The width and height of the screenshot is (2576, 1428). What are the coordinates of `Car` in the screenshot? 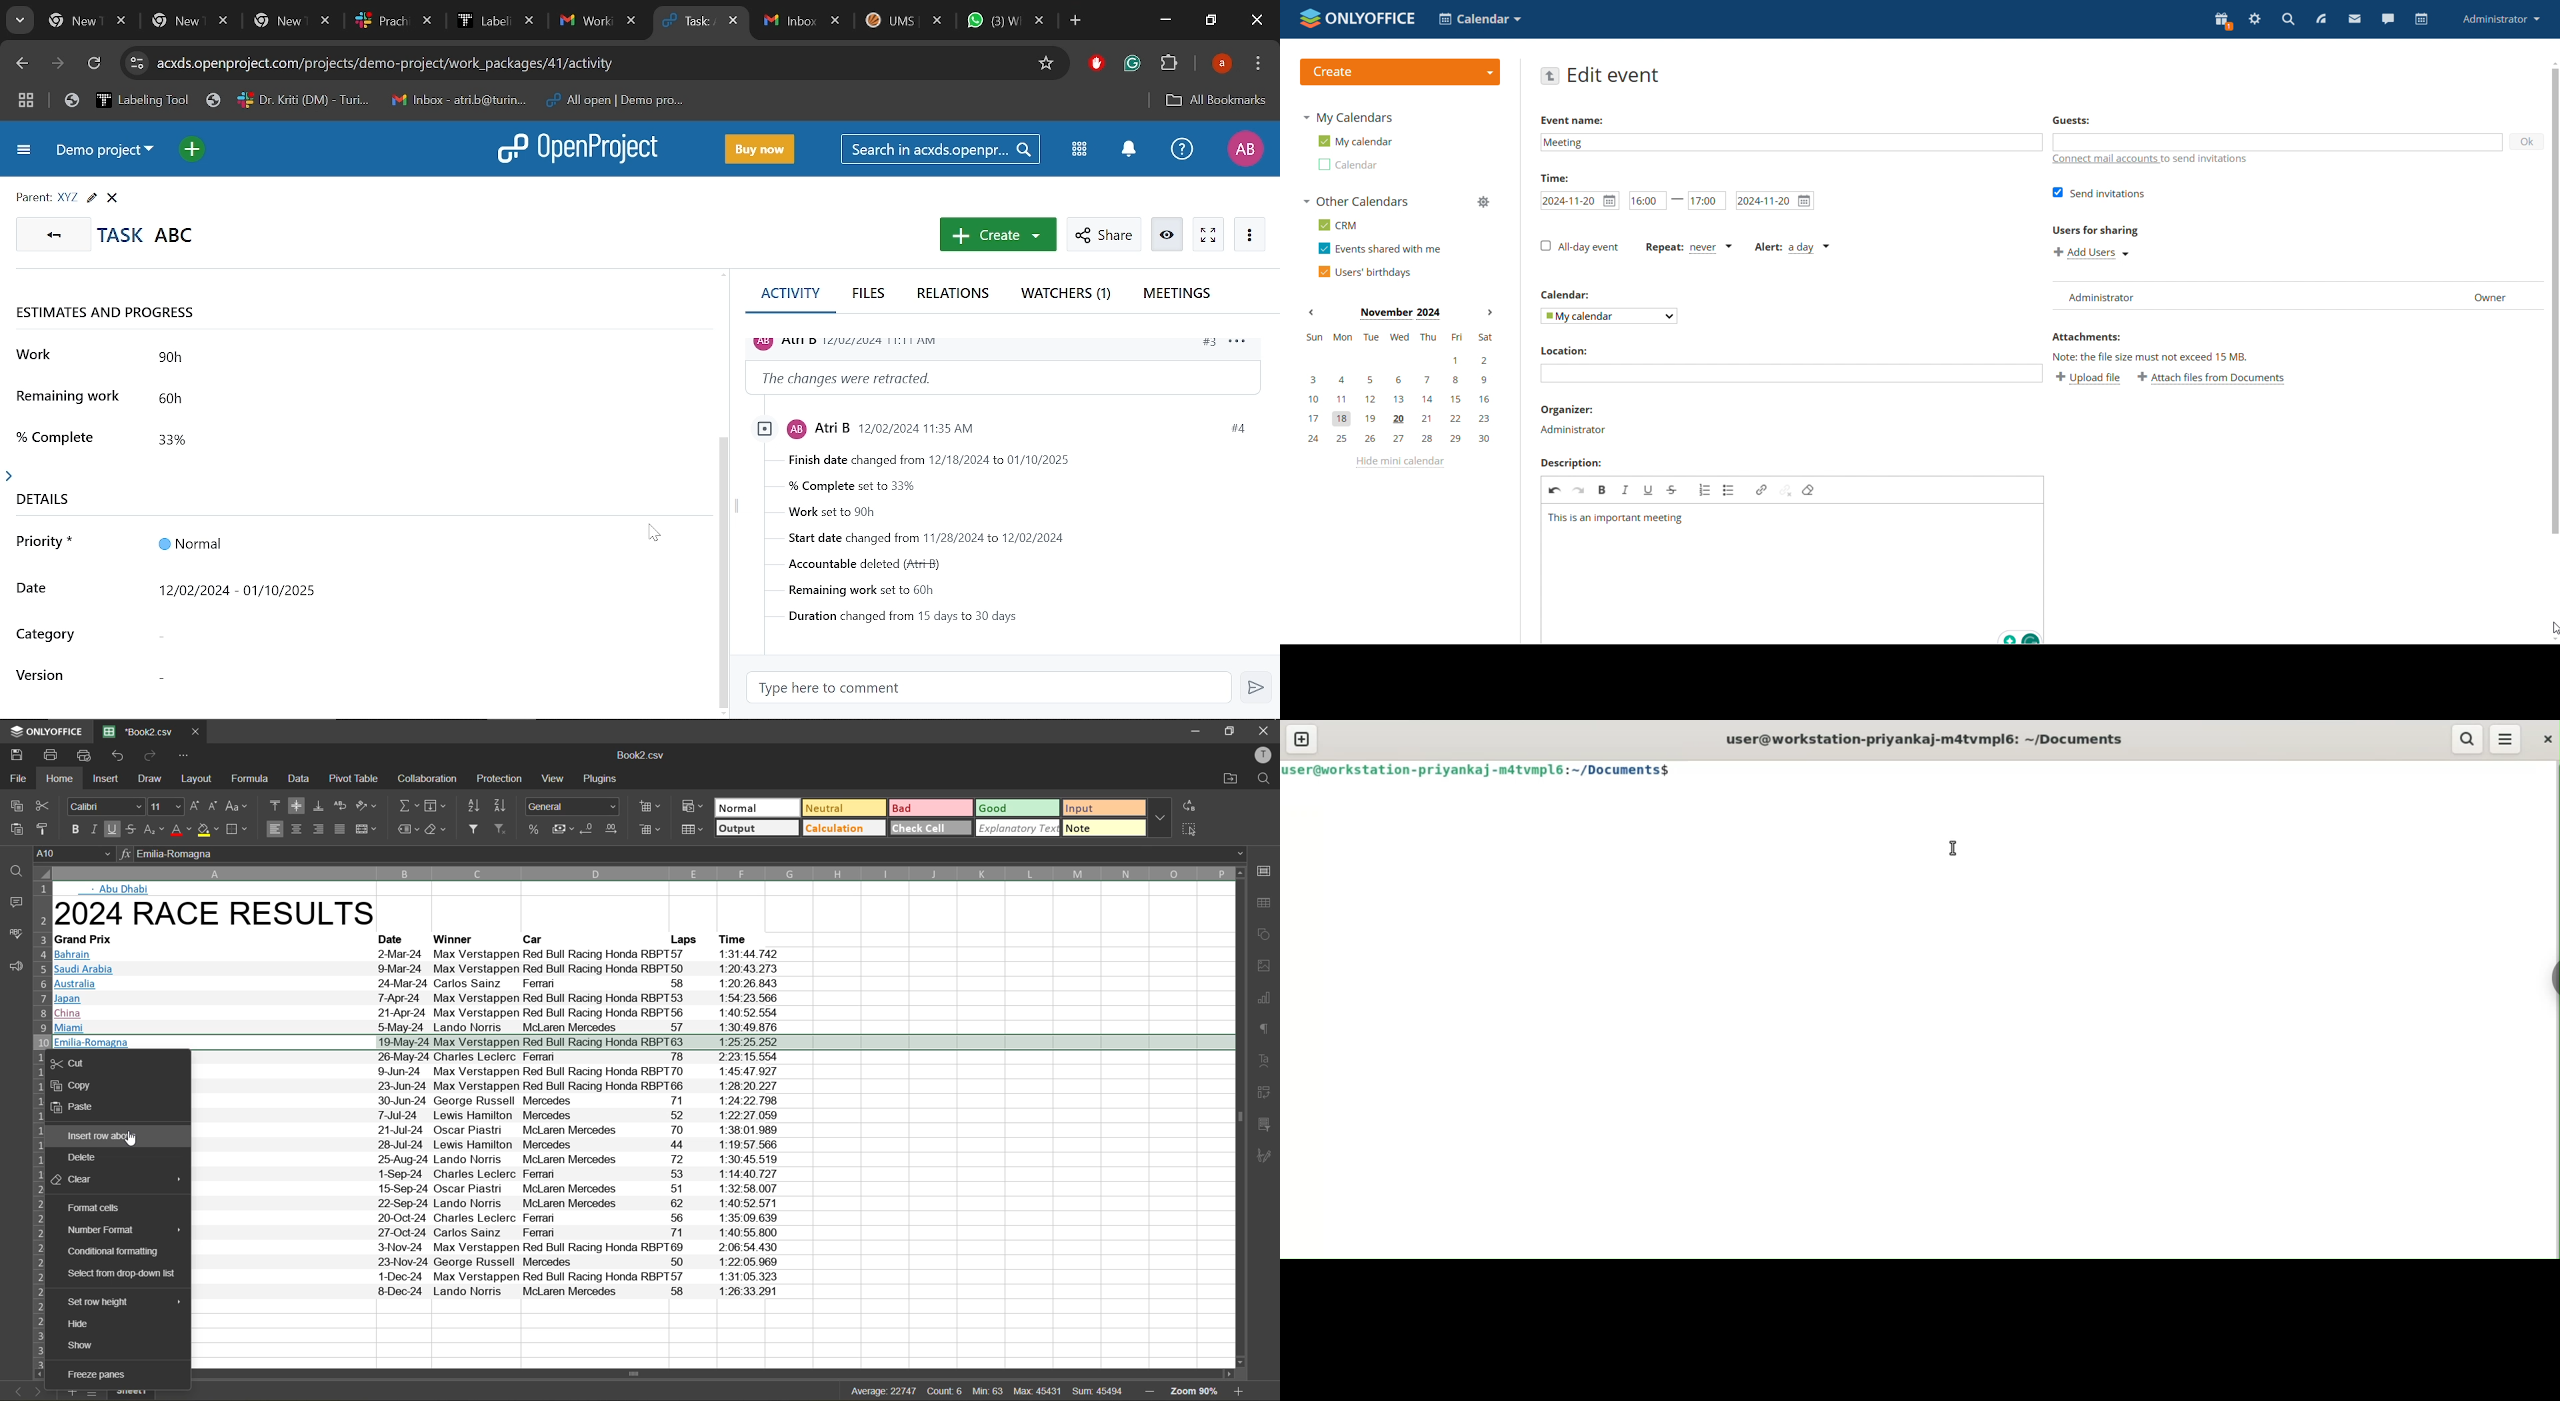 It's located at (537, 939).